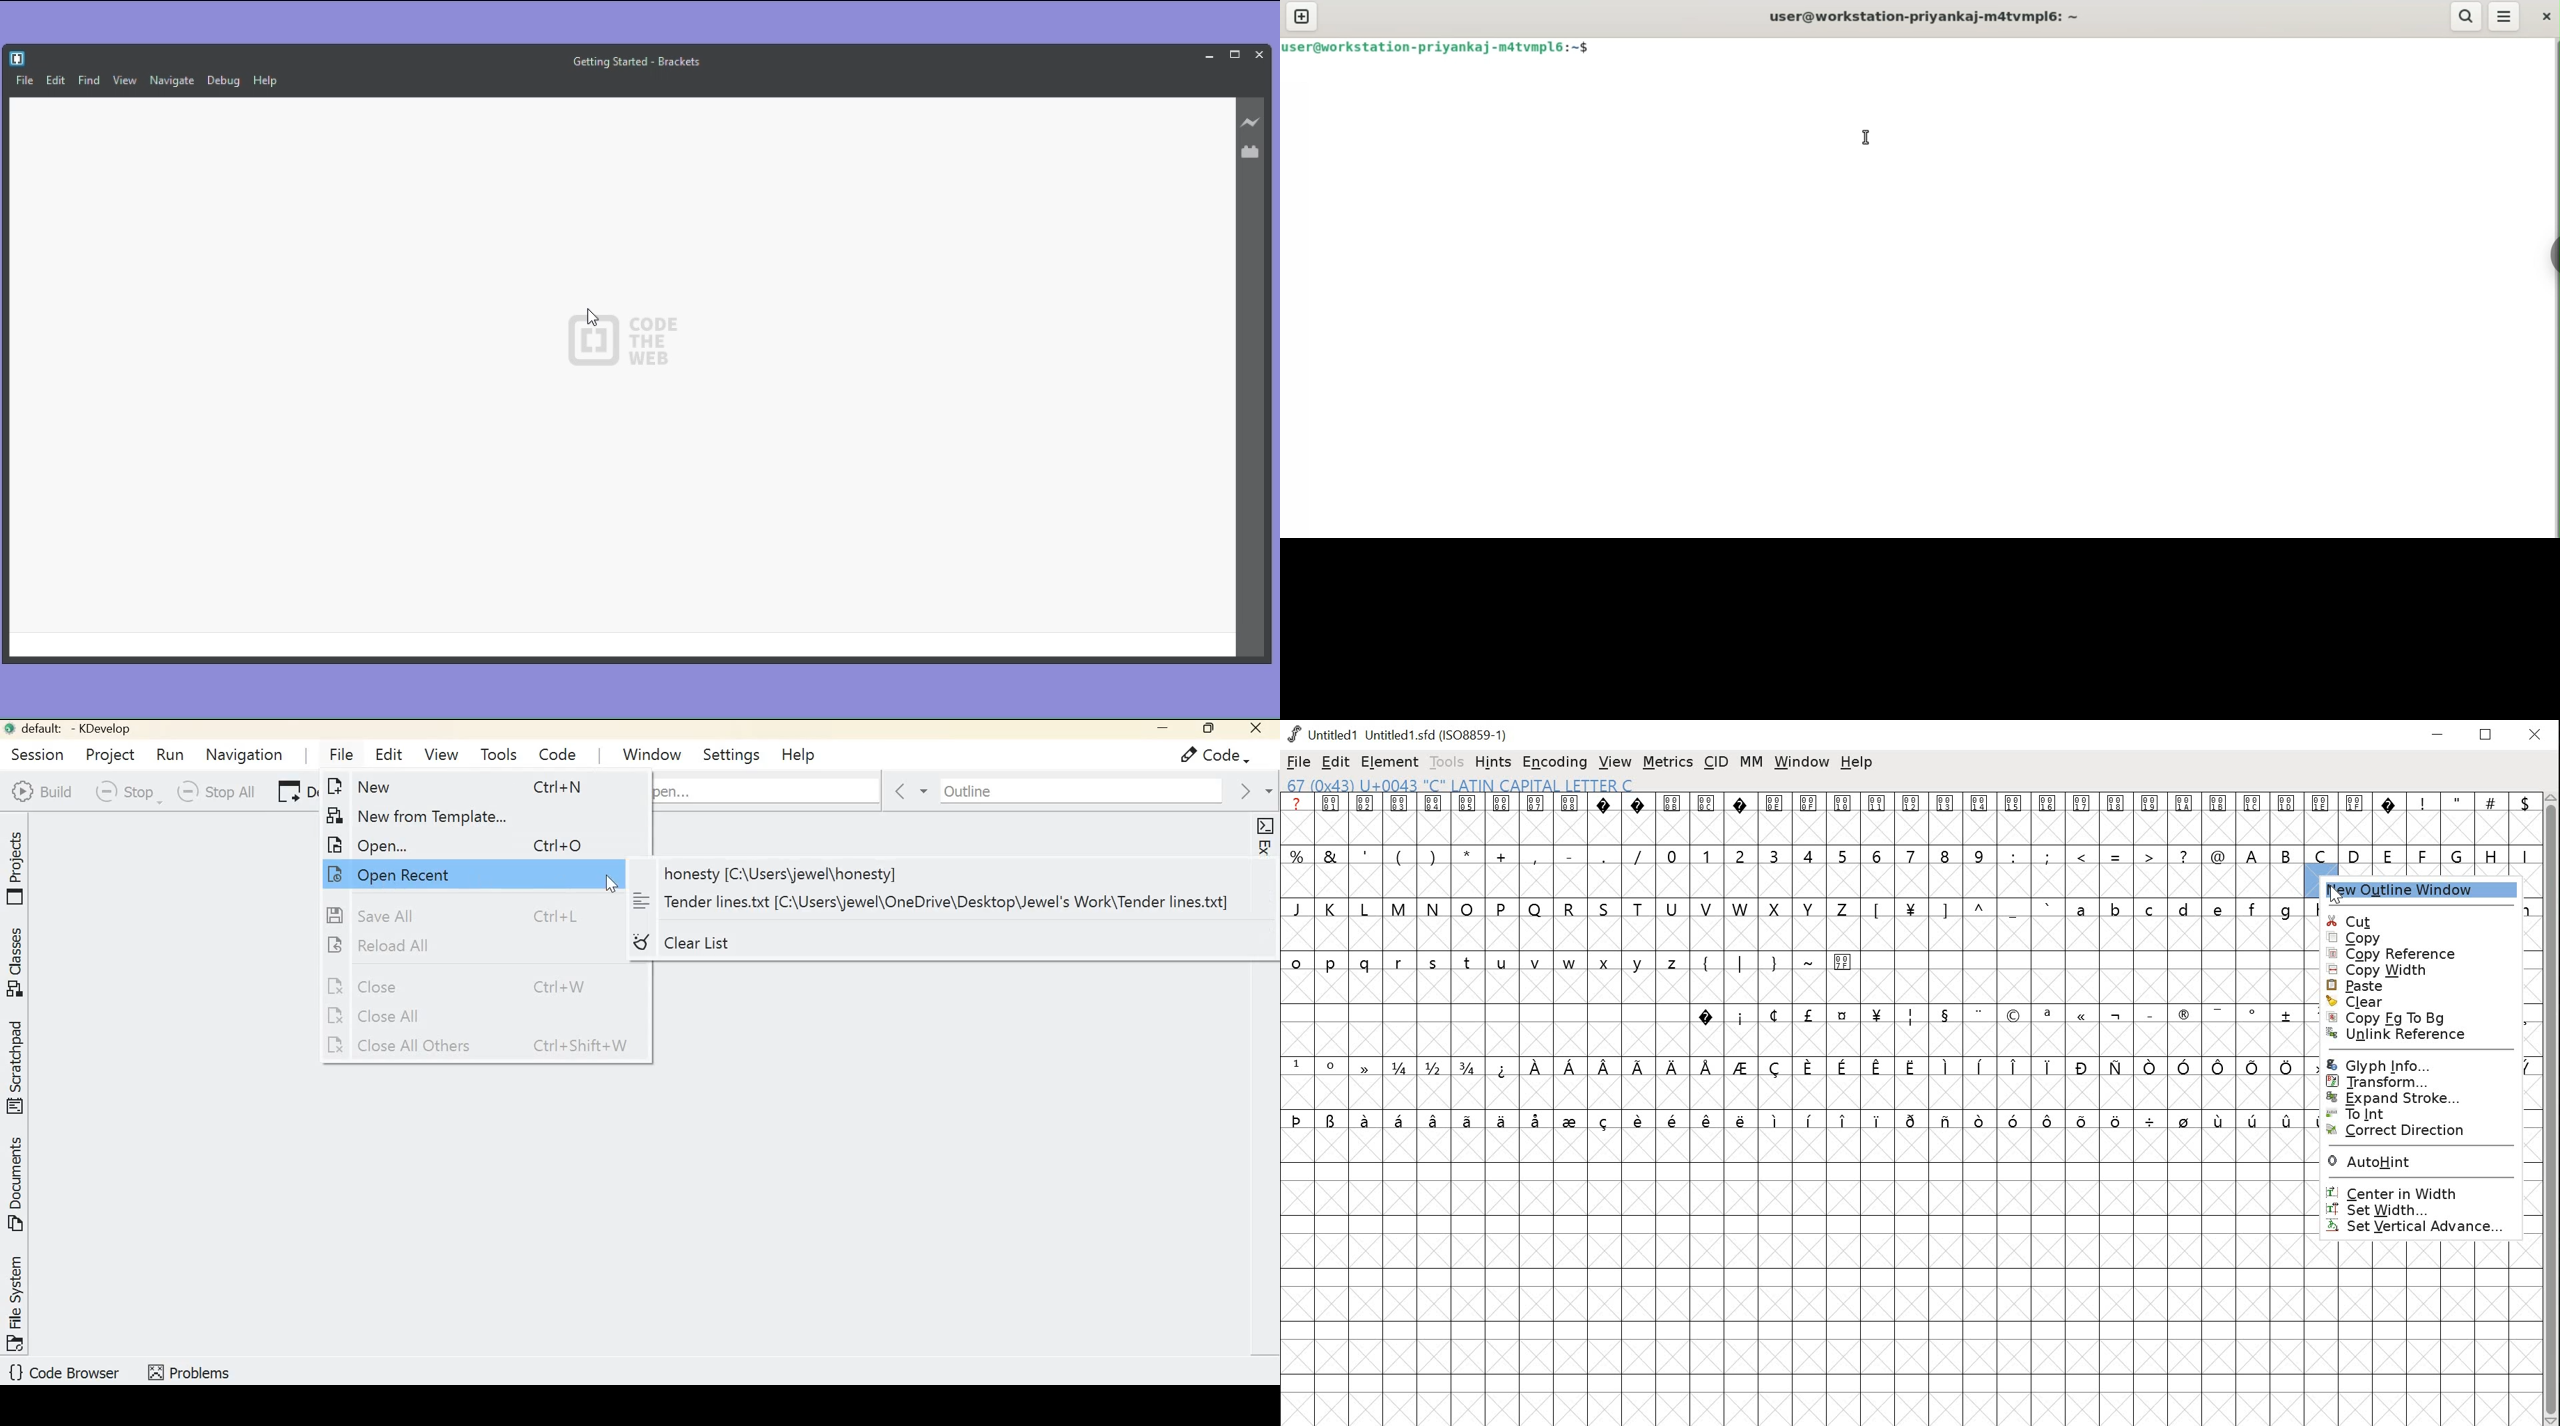 Image resolution: width=2576 pixels, height=1428 pixels. What do you see at coordinates (2425, 1228) in the screenshot?
I see `set vertical advance` at bounding box center [2425, 1228].